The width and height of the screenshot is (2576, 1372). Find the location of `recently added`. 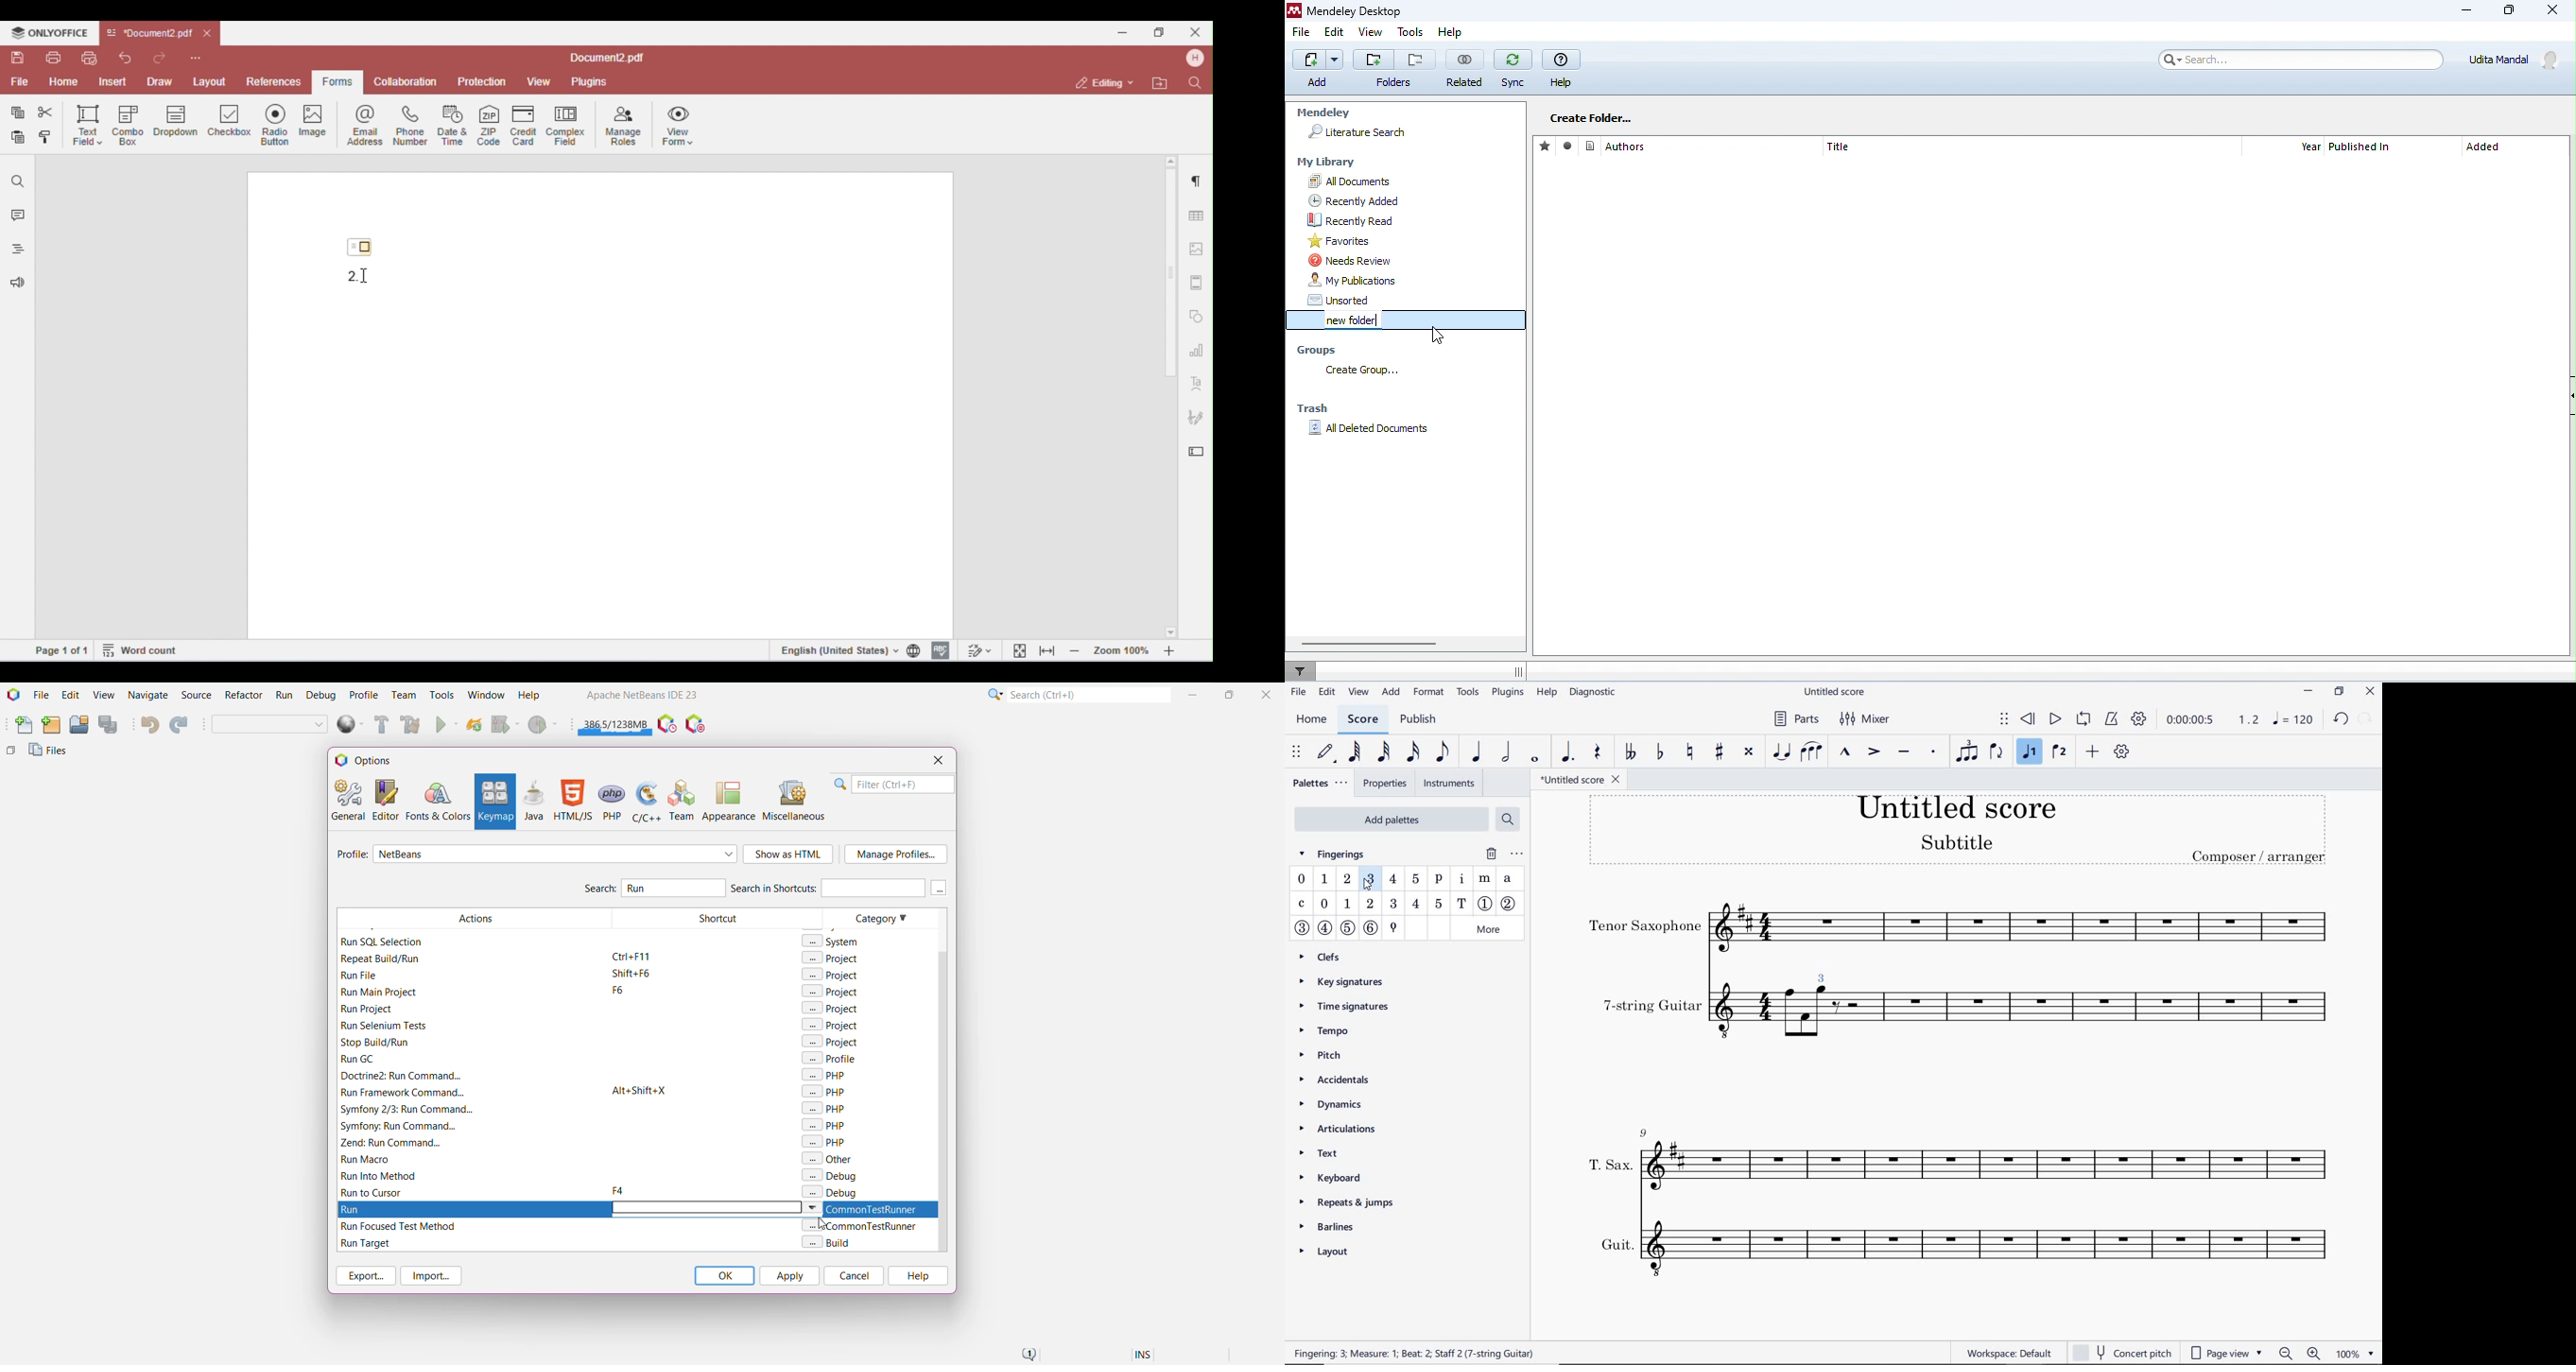

recently added is located at coordinates (1411, 201).